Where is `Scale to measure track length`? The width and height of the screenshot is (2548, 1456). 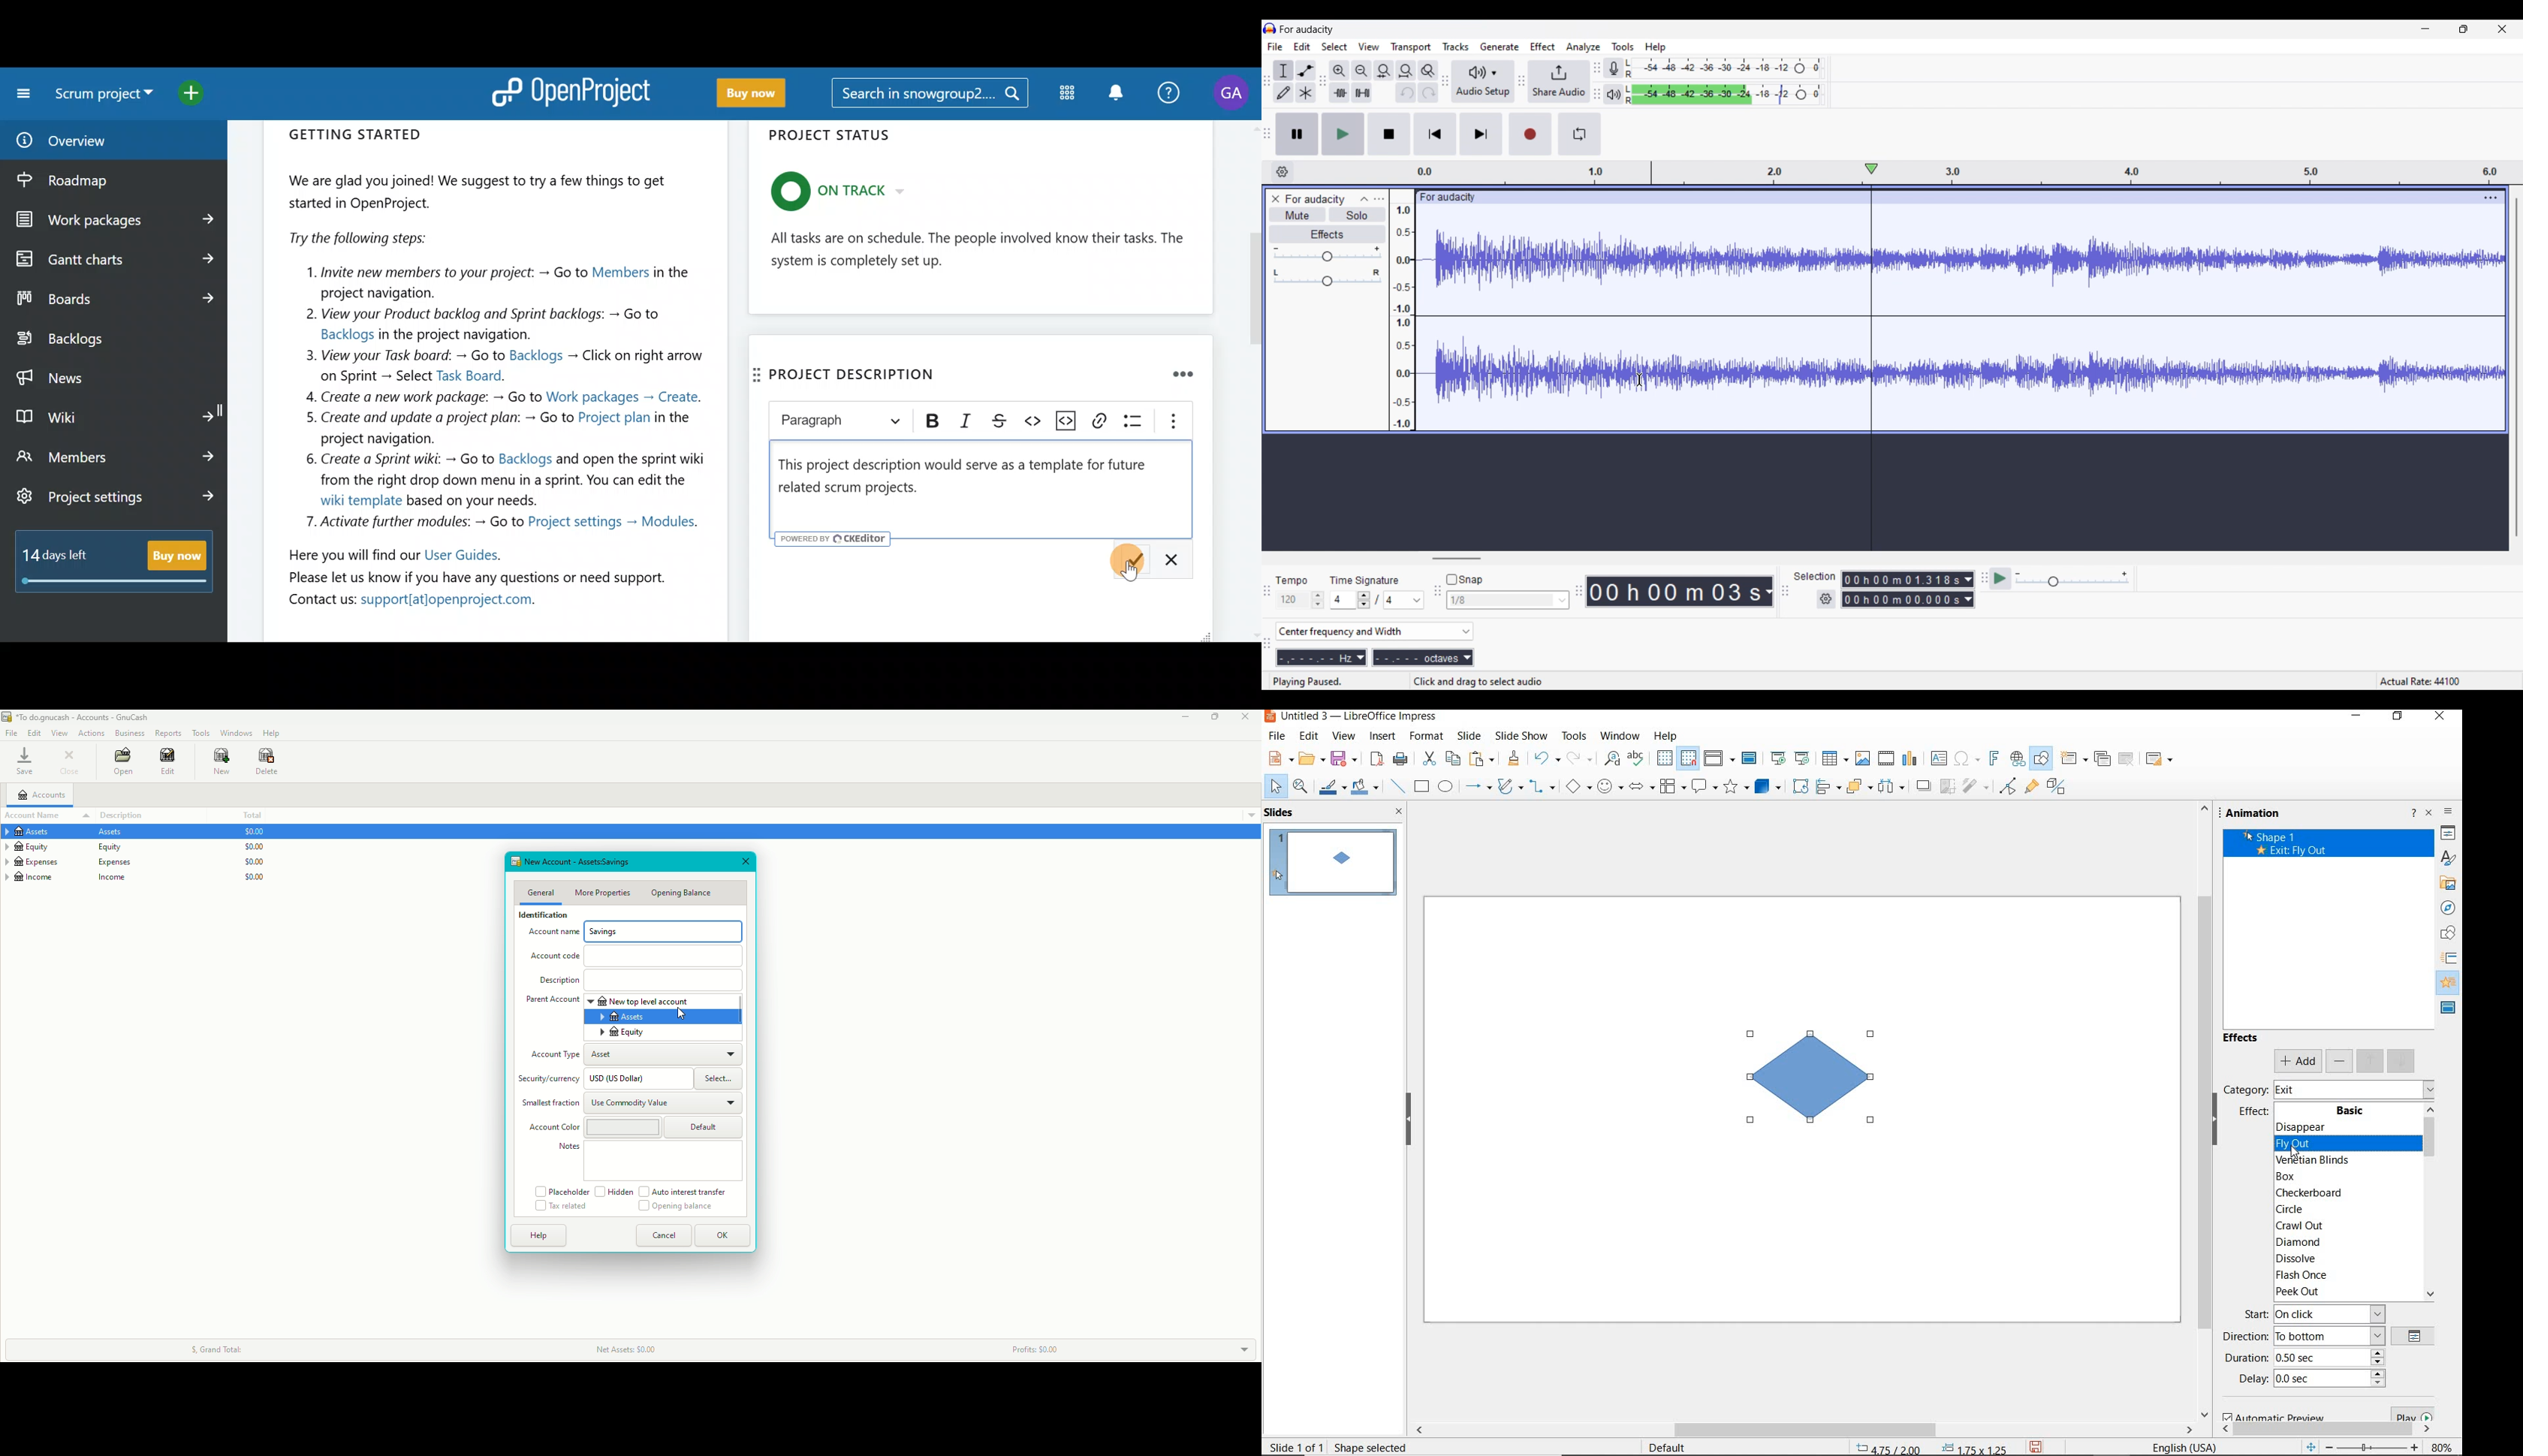 Scale to measure track length is located at coordinates (1966, 173).